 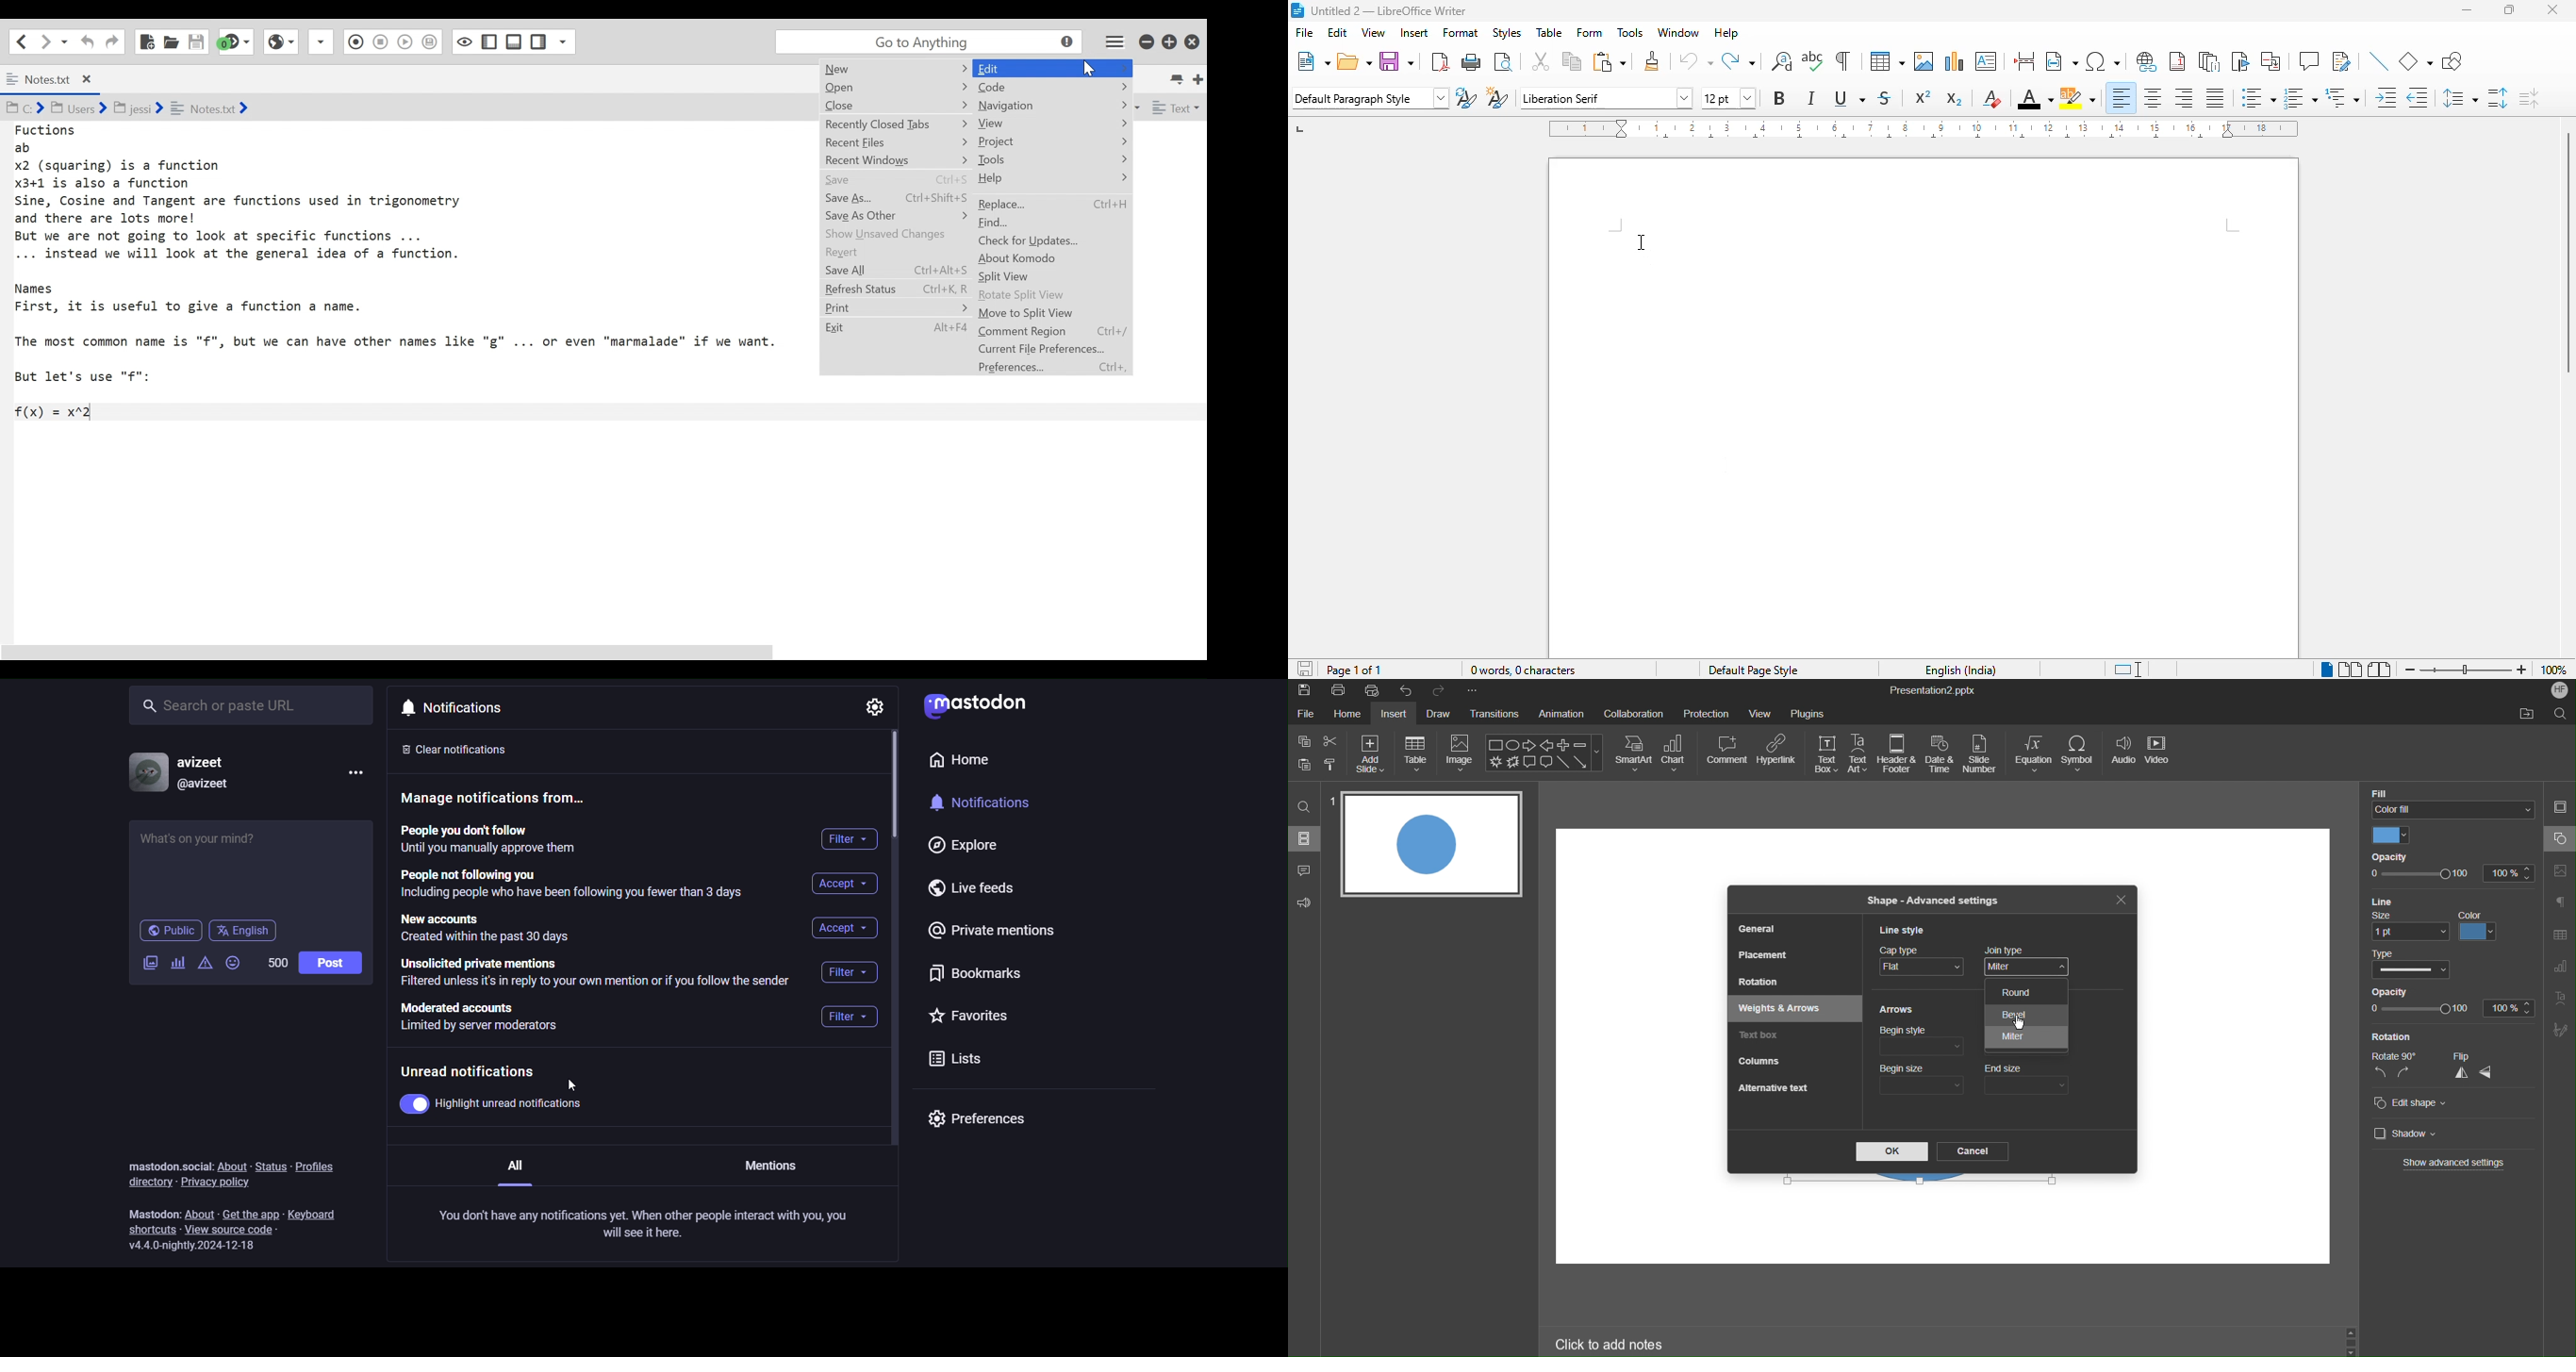 What do you see at coordinates (231, 1165) in the screenshot?
I see `about` at bounding box center [231, 1165].